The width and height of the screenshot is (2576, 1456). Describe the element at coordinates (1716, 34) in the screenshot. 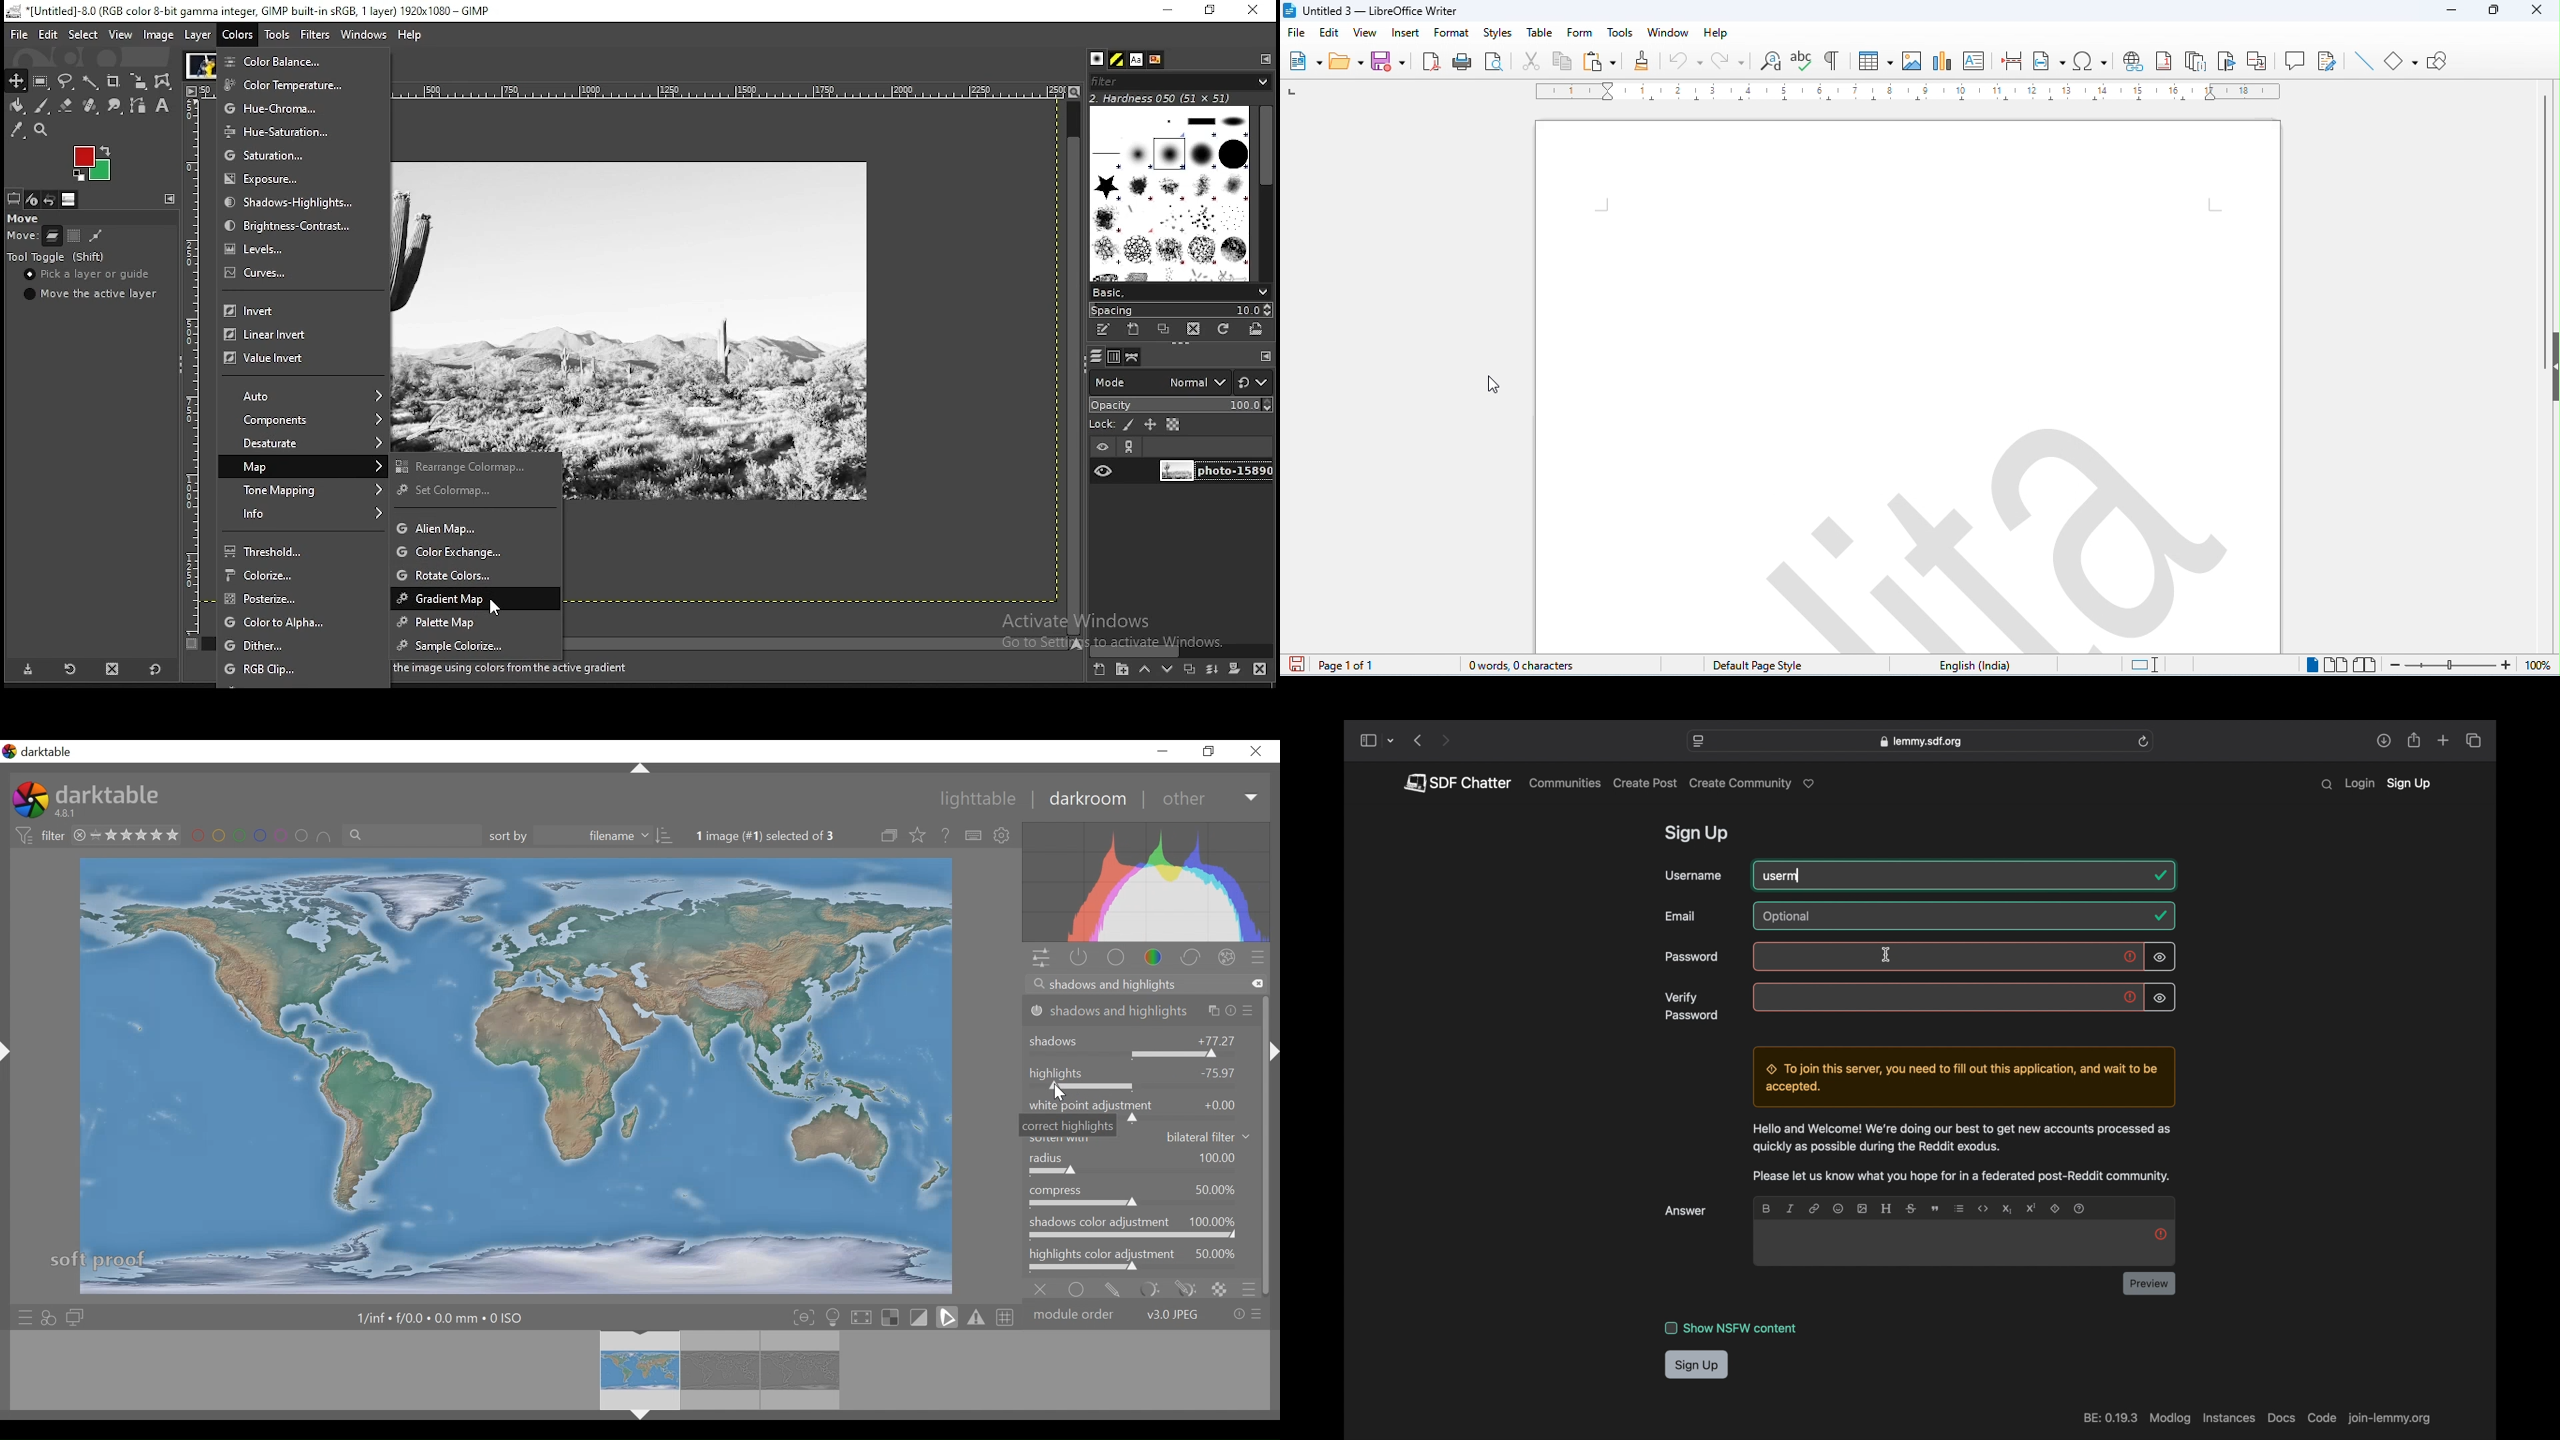

I see `help` at that location.